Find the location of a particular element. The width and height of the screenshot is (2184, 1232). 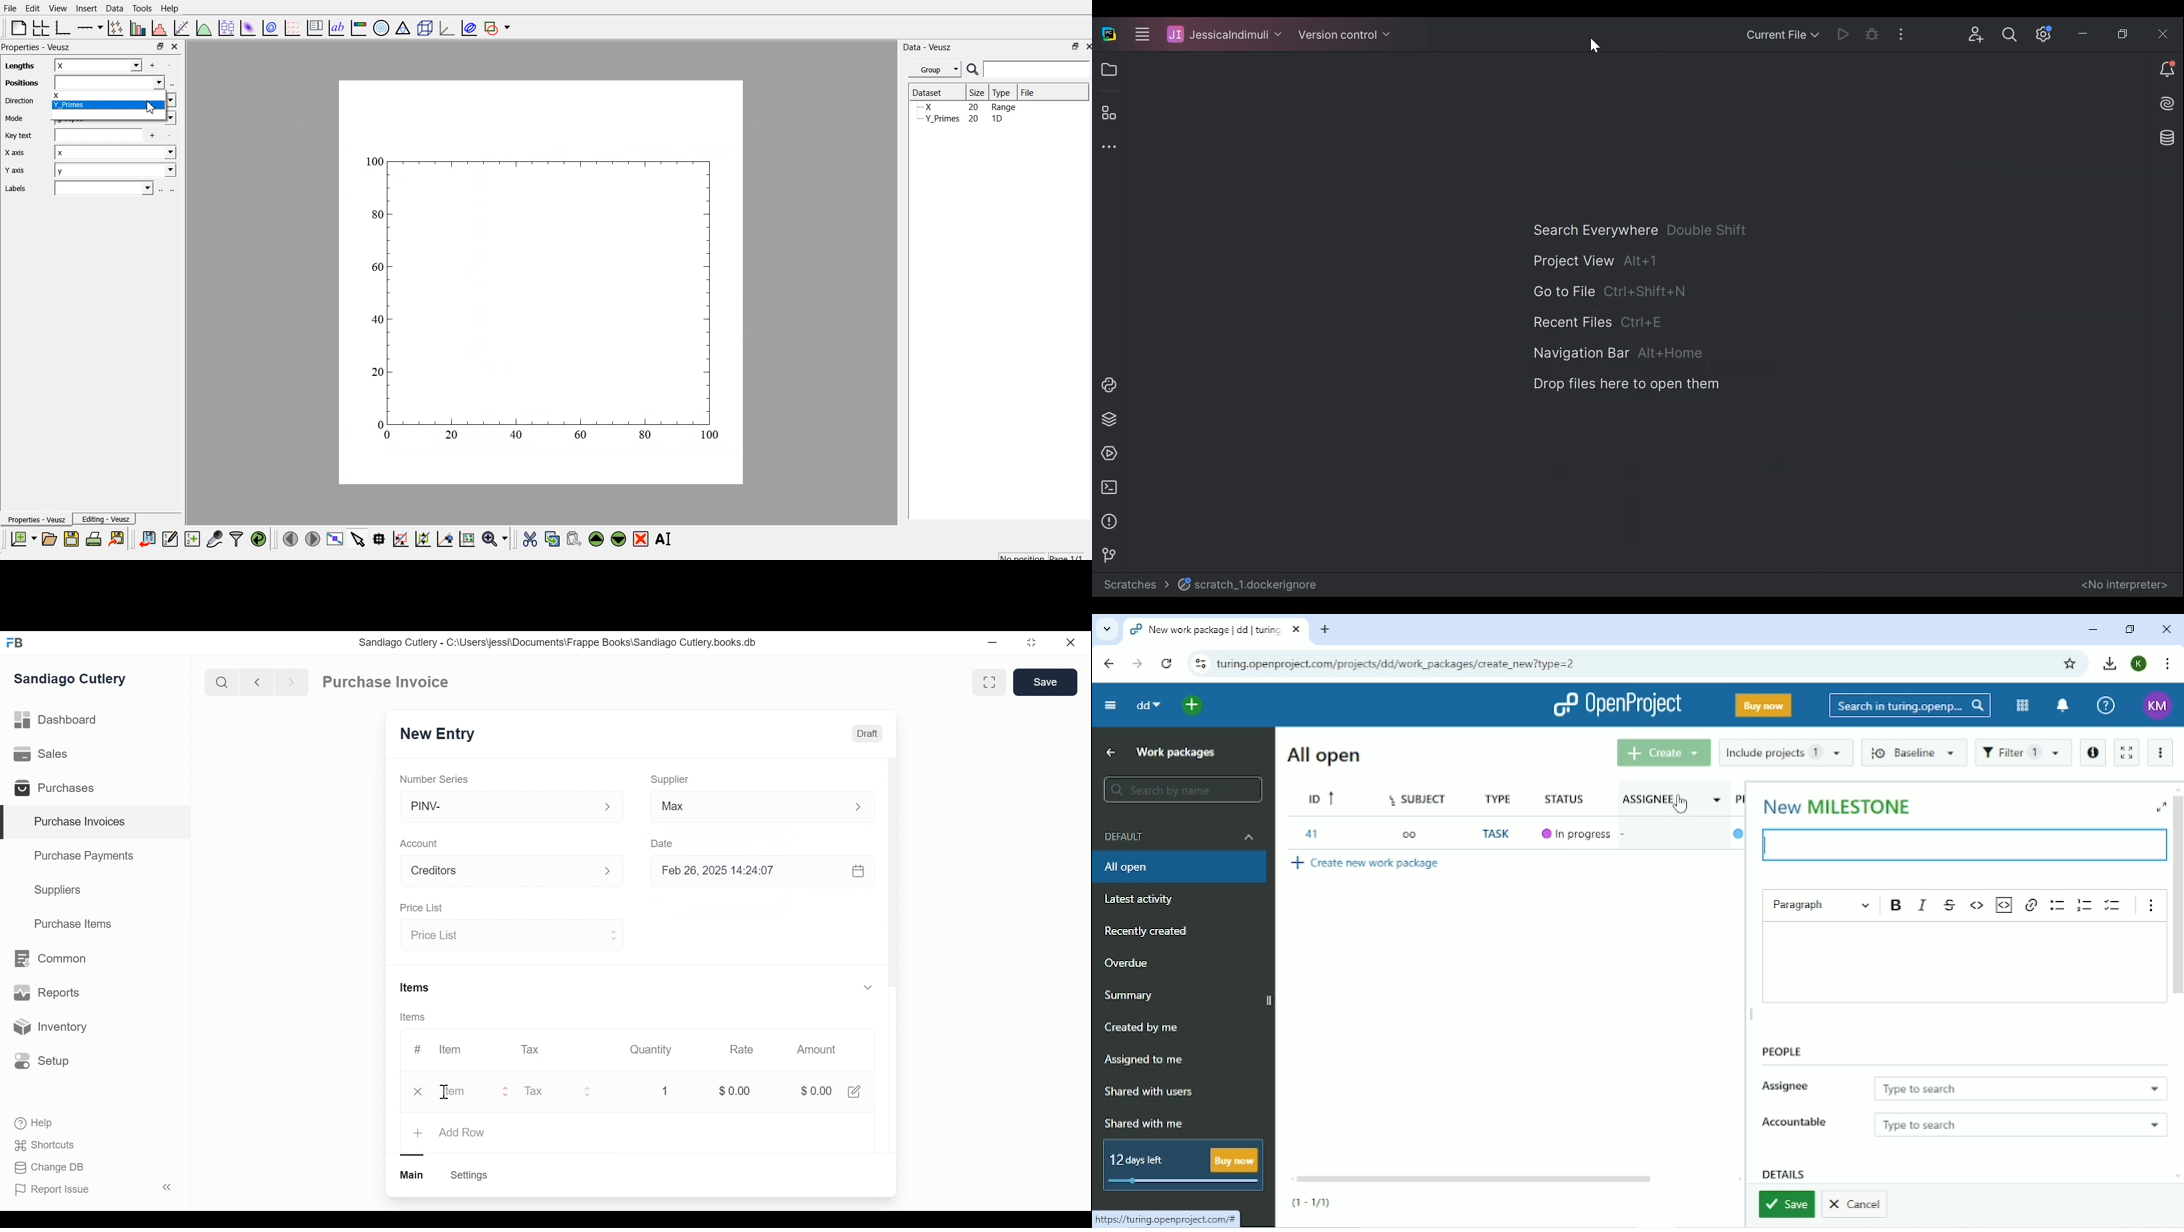

Project View is located at coordinates (1107, 69).